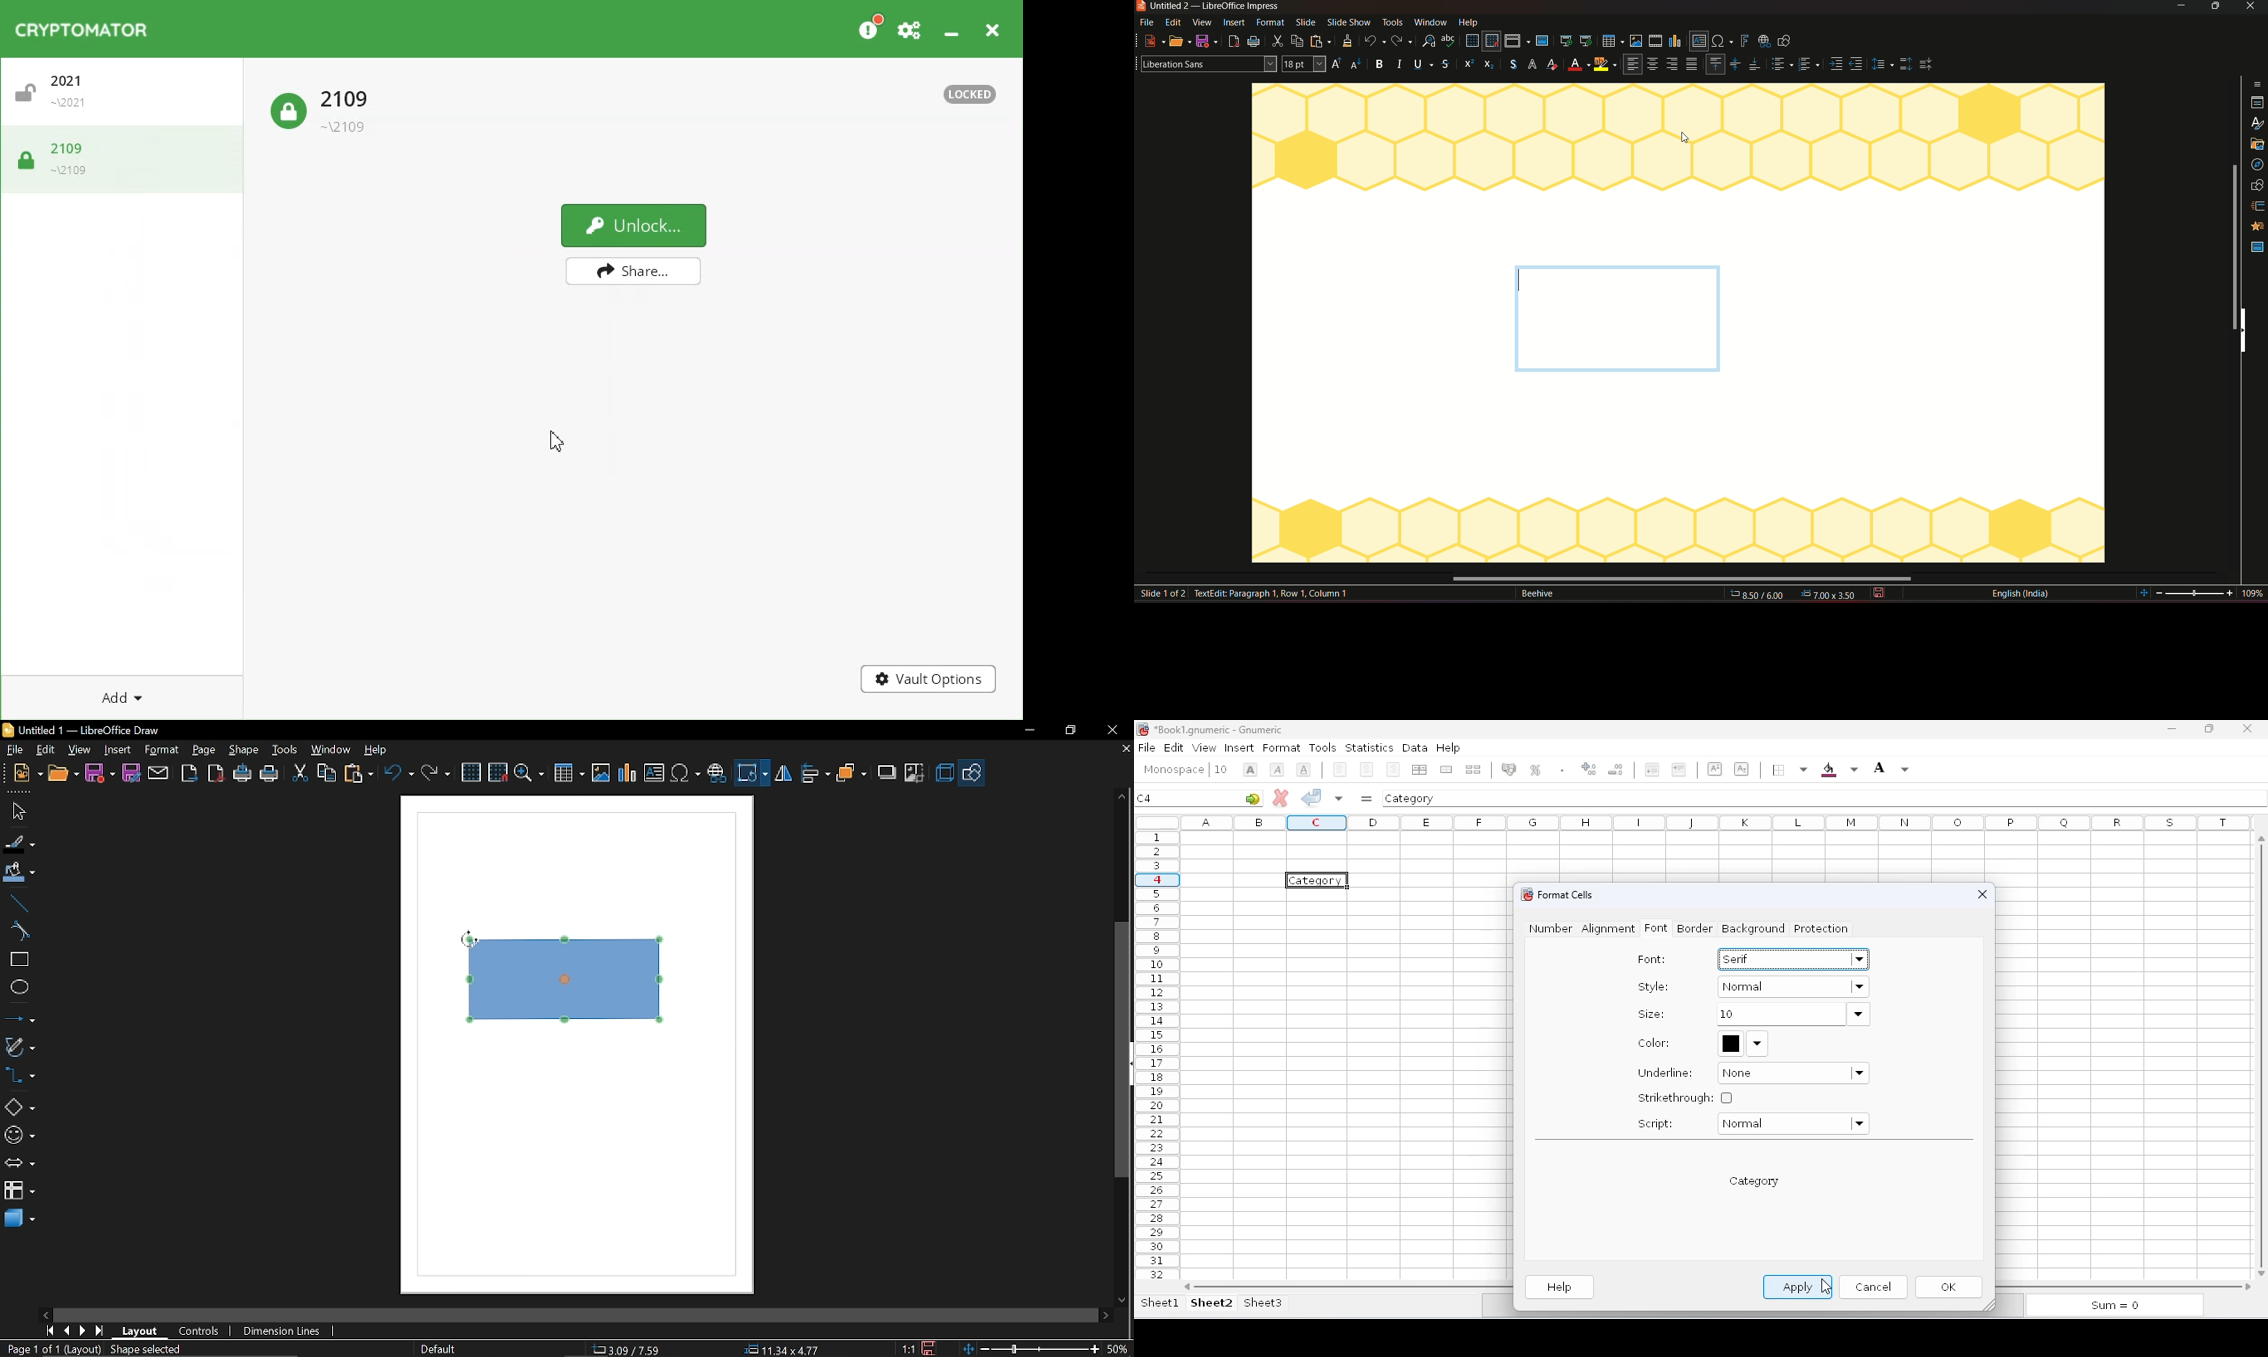  I want to click on Underline, so click(1424, 63).